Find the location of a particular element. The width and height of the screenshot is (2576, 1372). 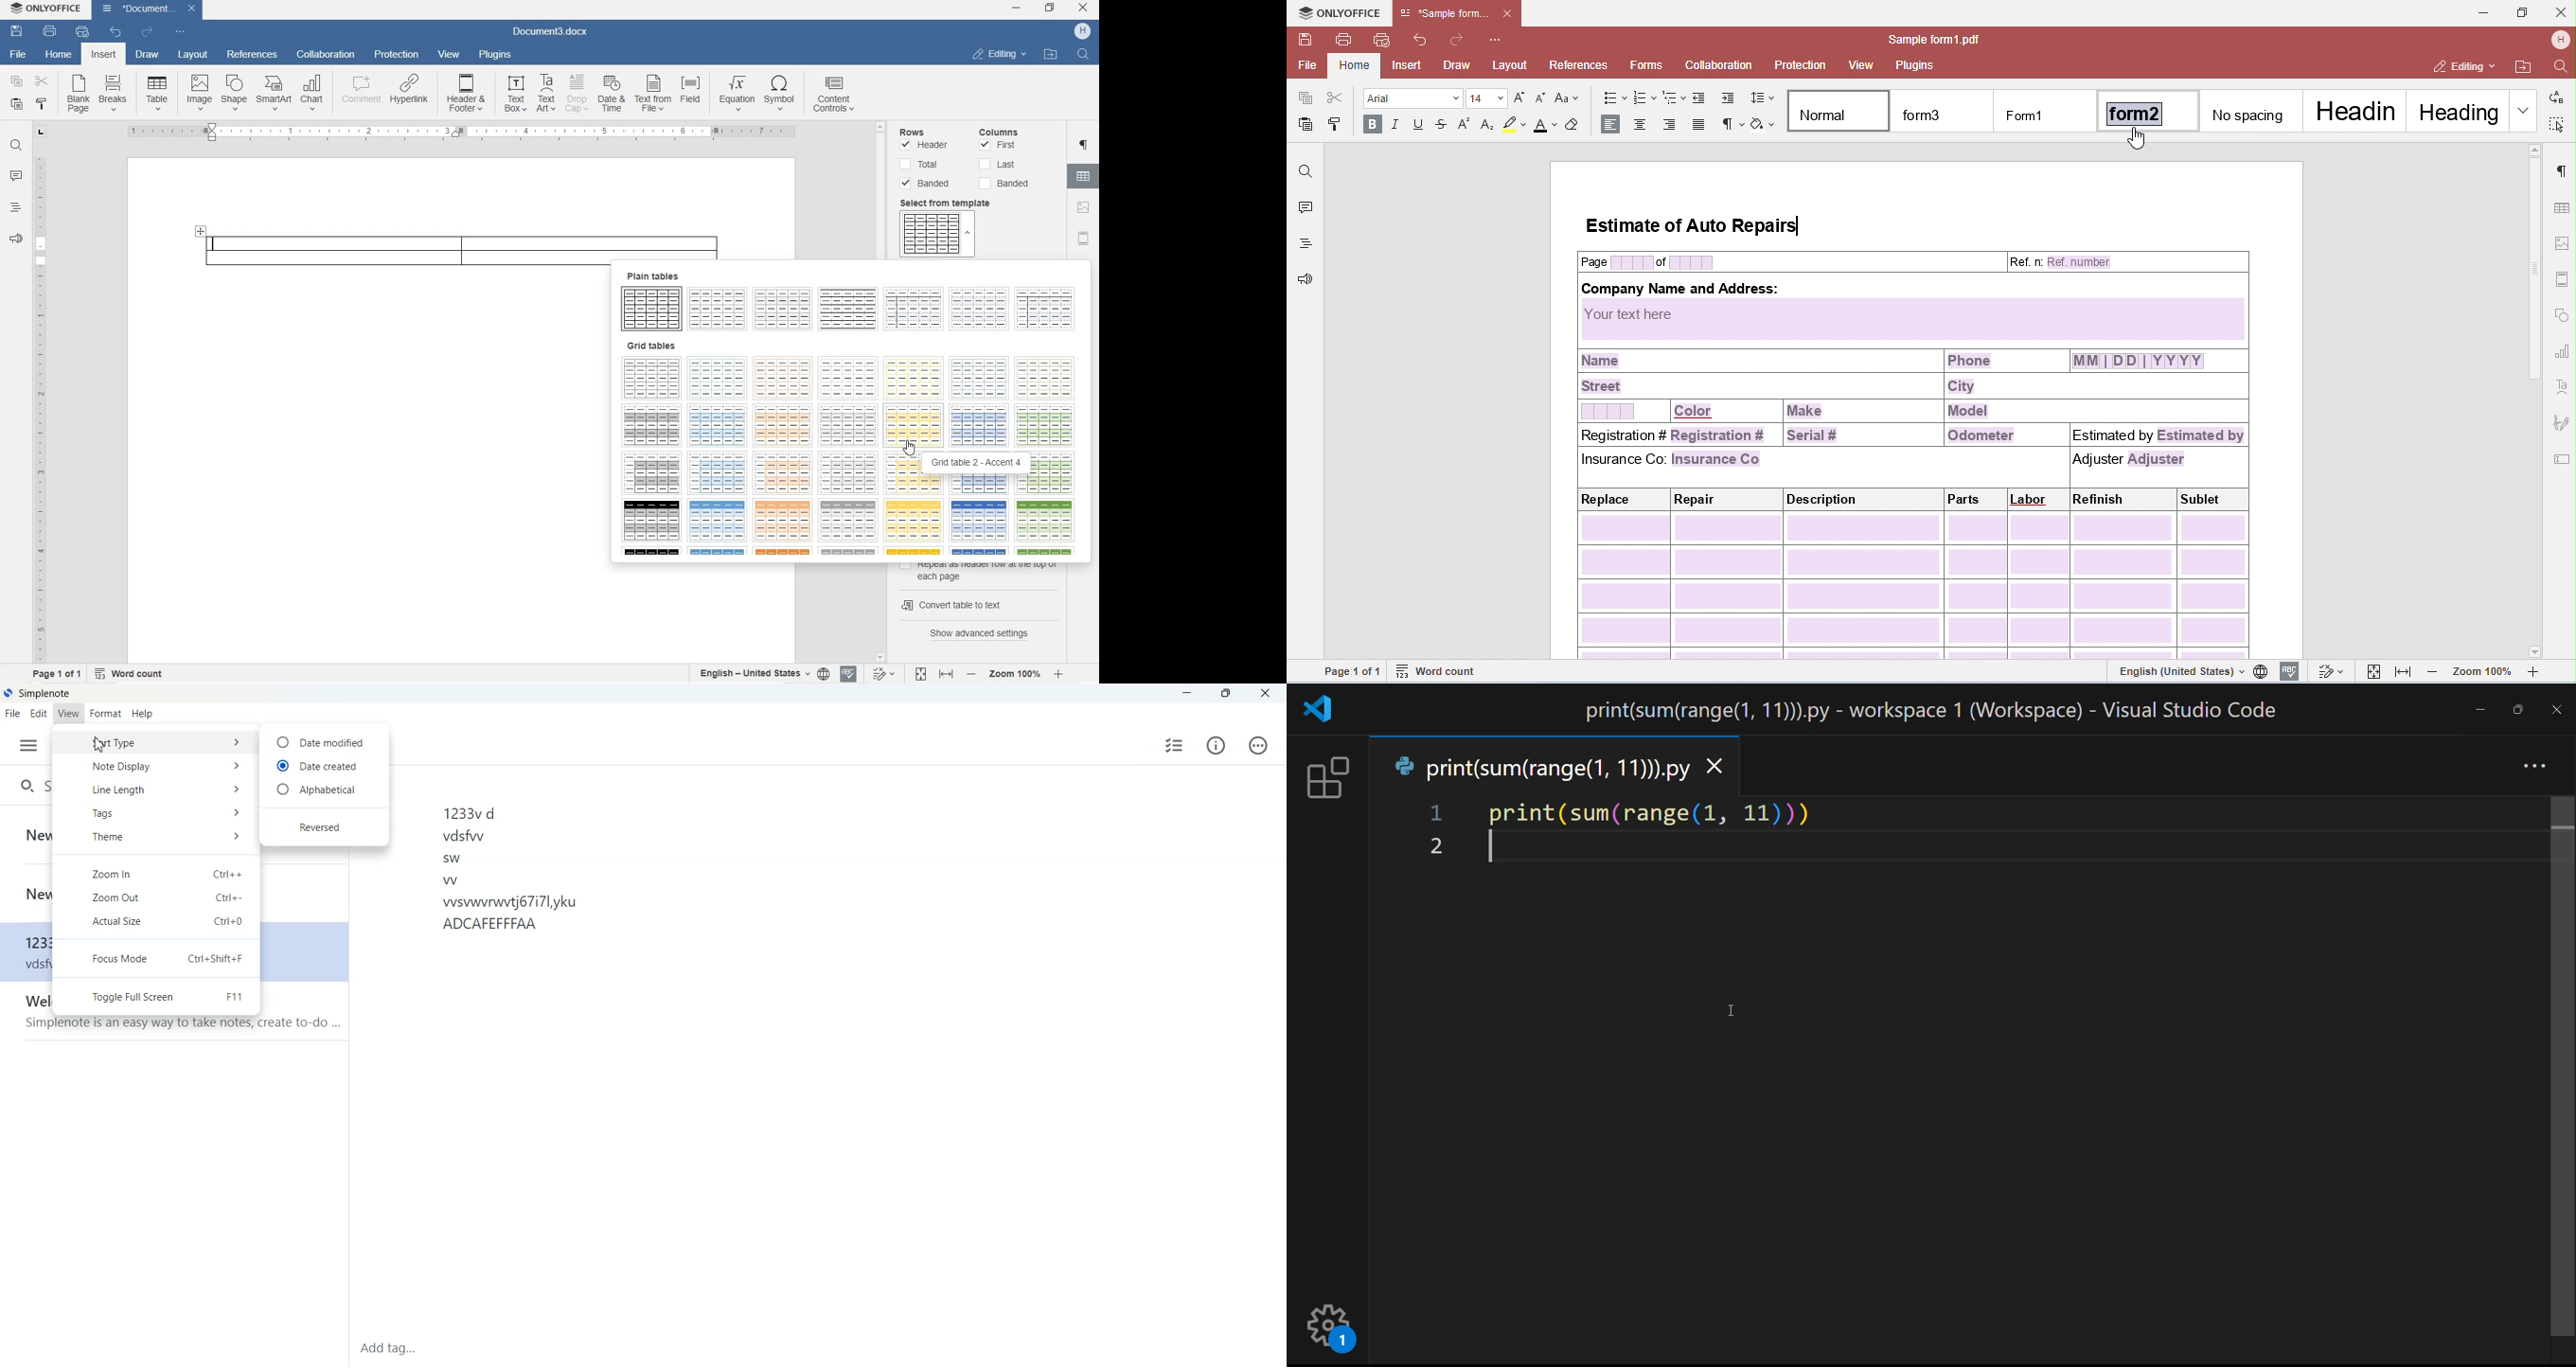

WORD COUNT is located at coordinates (130, 672).